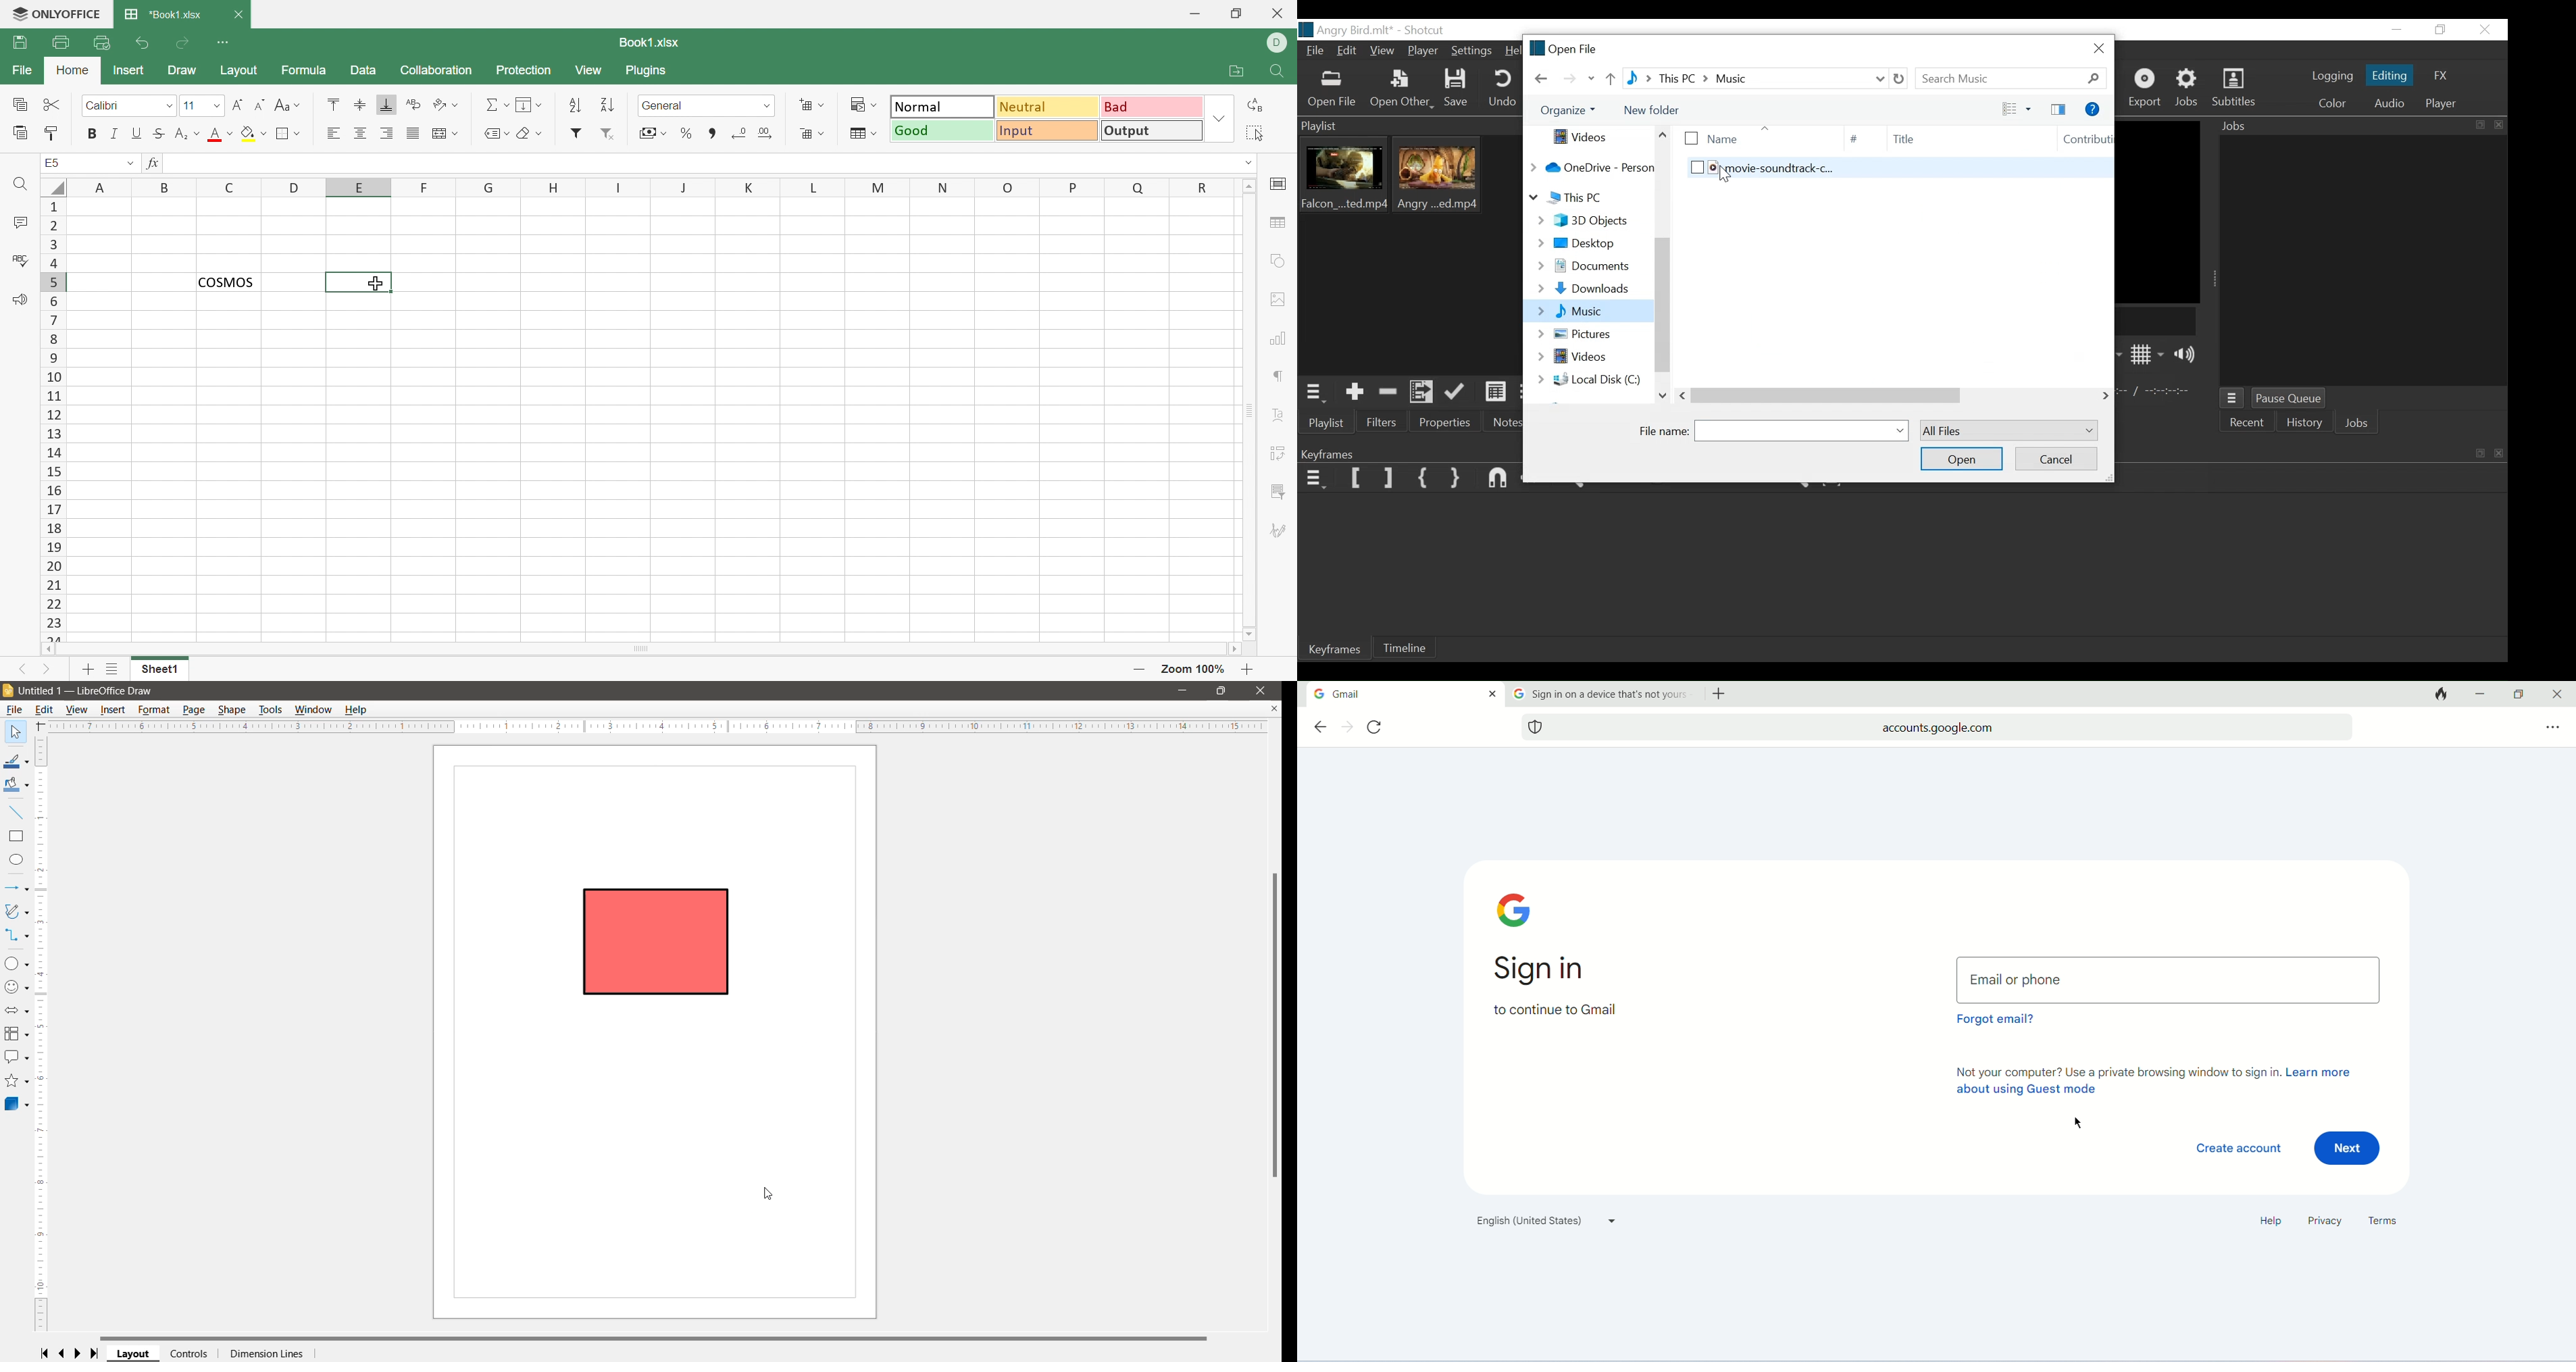 This screenshot has height=1372, width=2576. I want to click on Fill Color, so click(17, 786).